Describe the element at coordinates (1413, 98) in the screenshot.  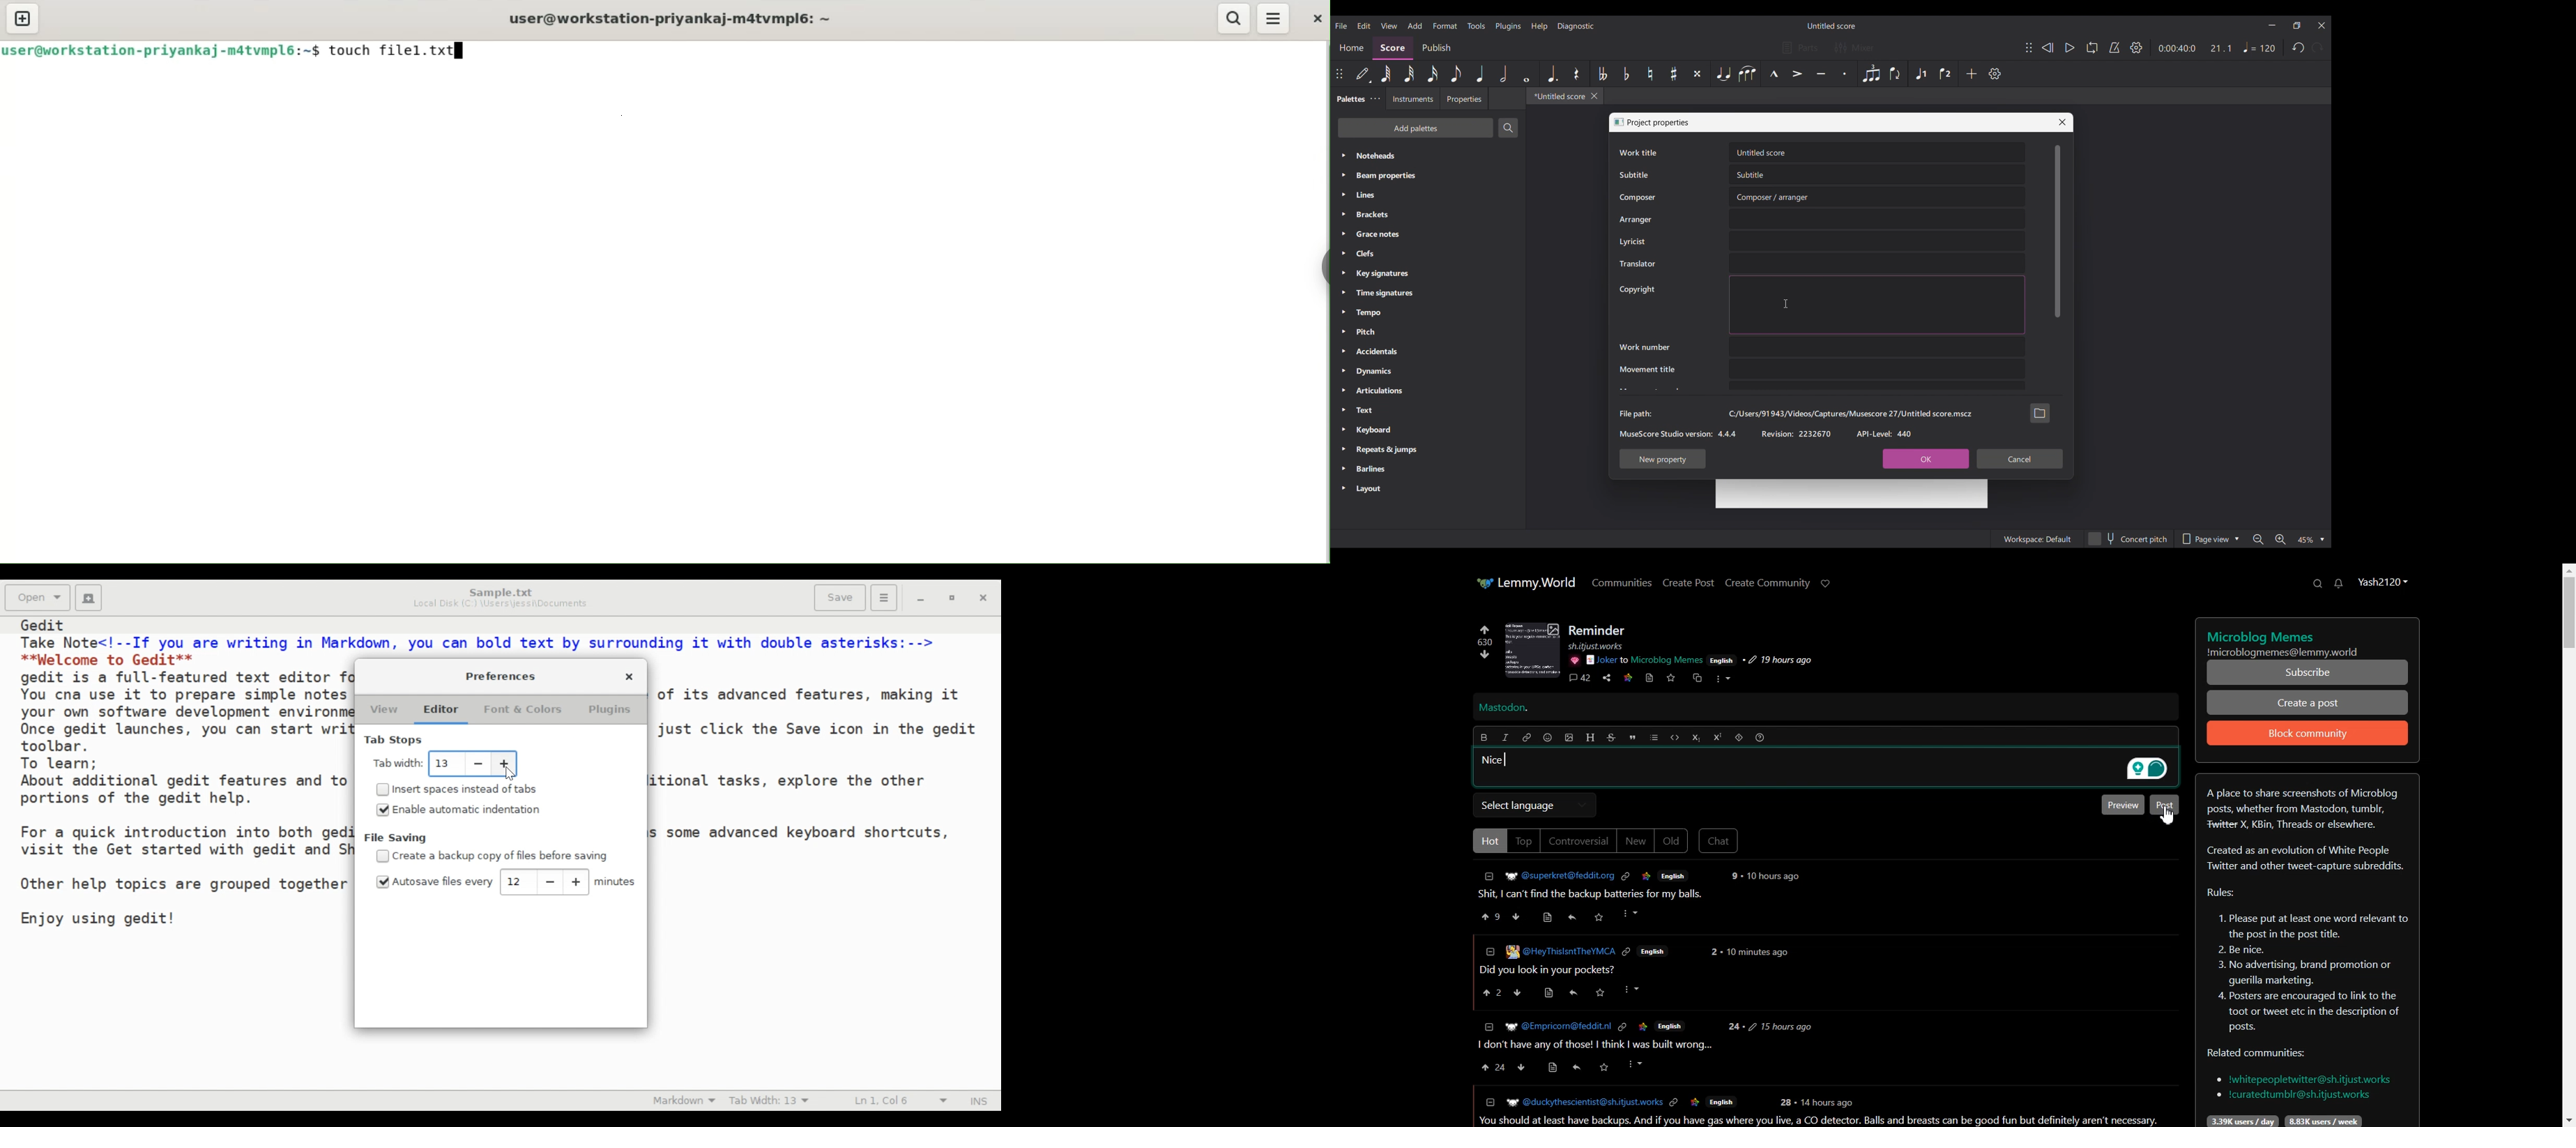
I see `Instruments` at that location.